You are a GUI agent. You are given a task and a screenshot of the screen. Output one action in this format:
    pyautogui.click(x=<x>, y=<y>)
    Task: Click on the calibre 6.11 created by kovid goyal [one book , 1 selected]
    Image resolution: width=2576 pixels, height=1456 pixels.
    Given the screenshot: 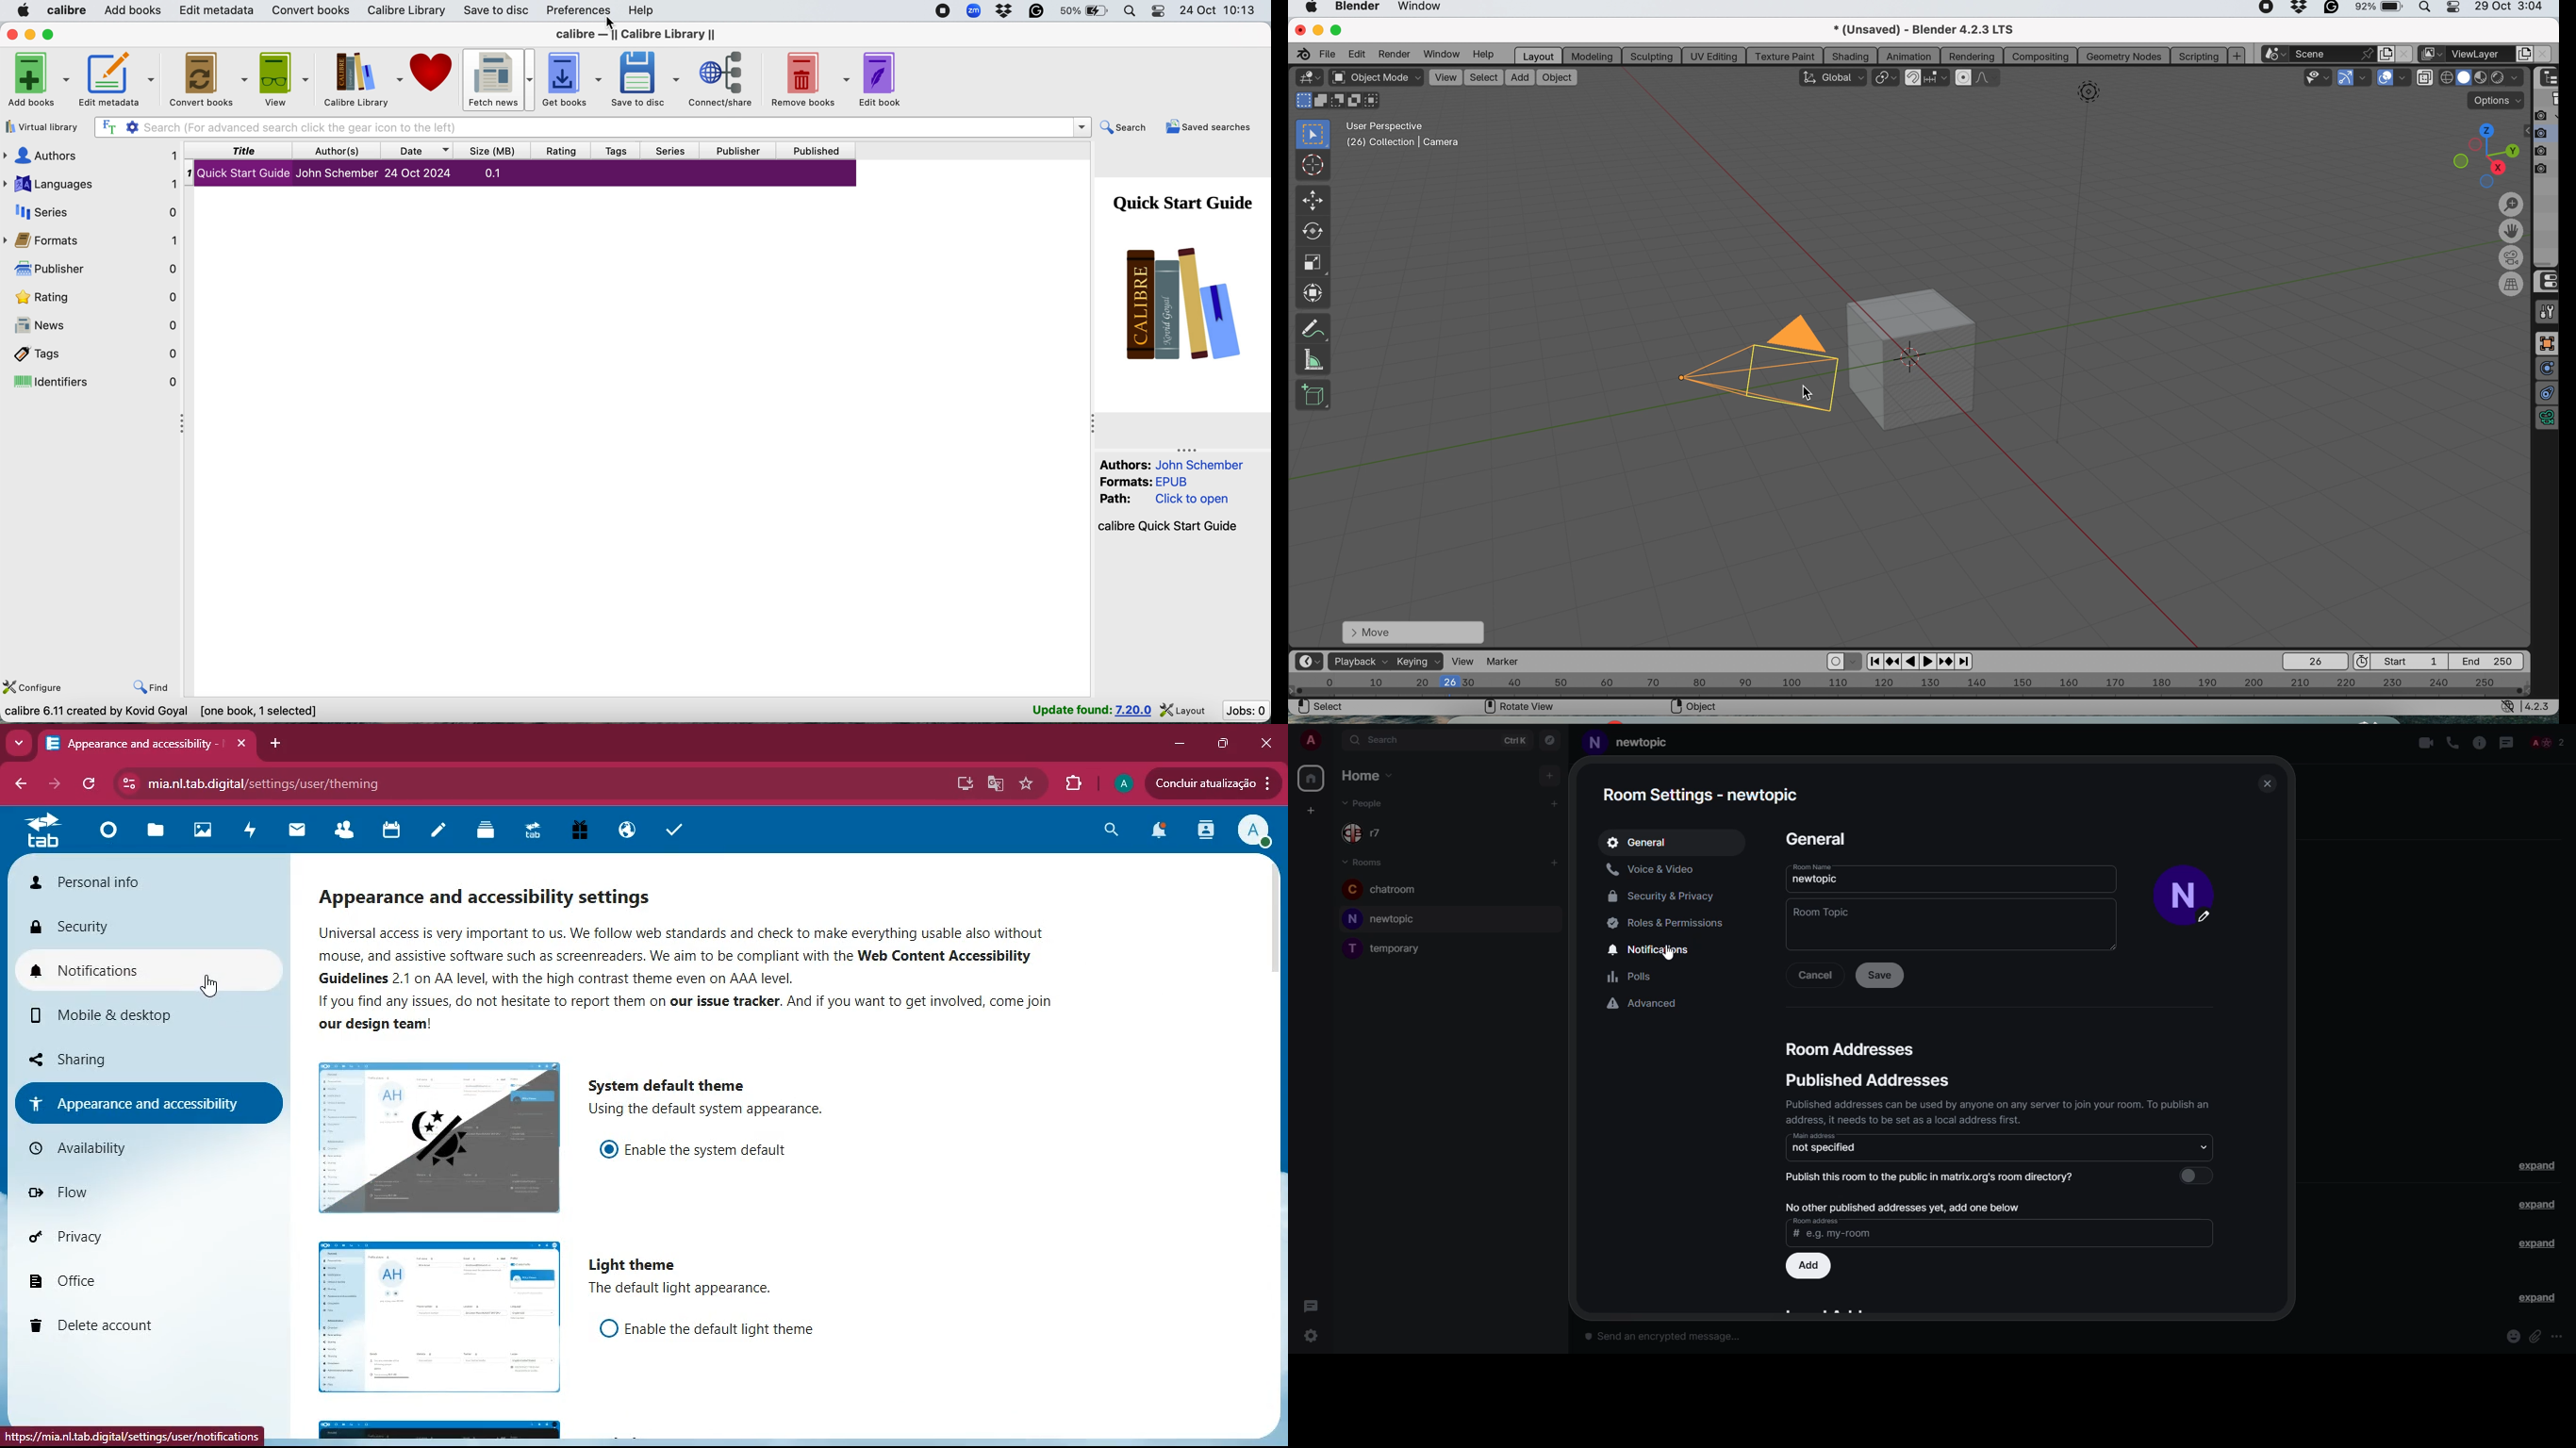 What is the action you would take?
    pyautogui.click(x=166, y=710)
    